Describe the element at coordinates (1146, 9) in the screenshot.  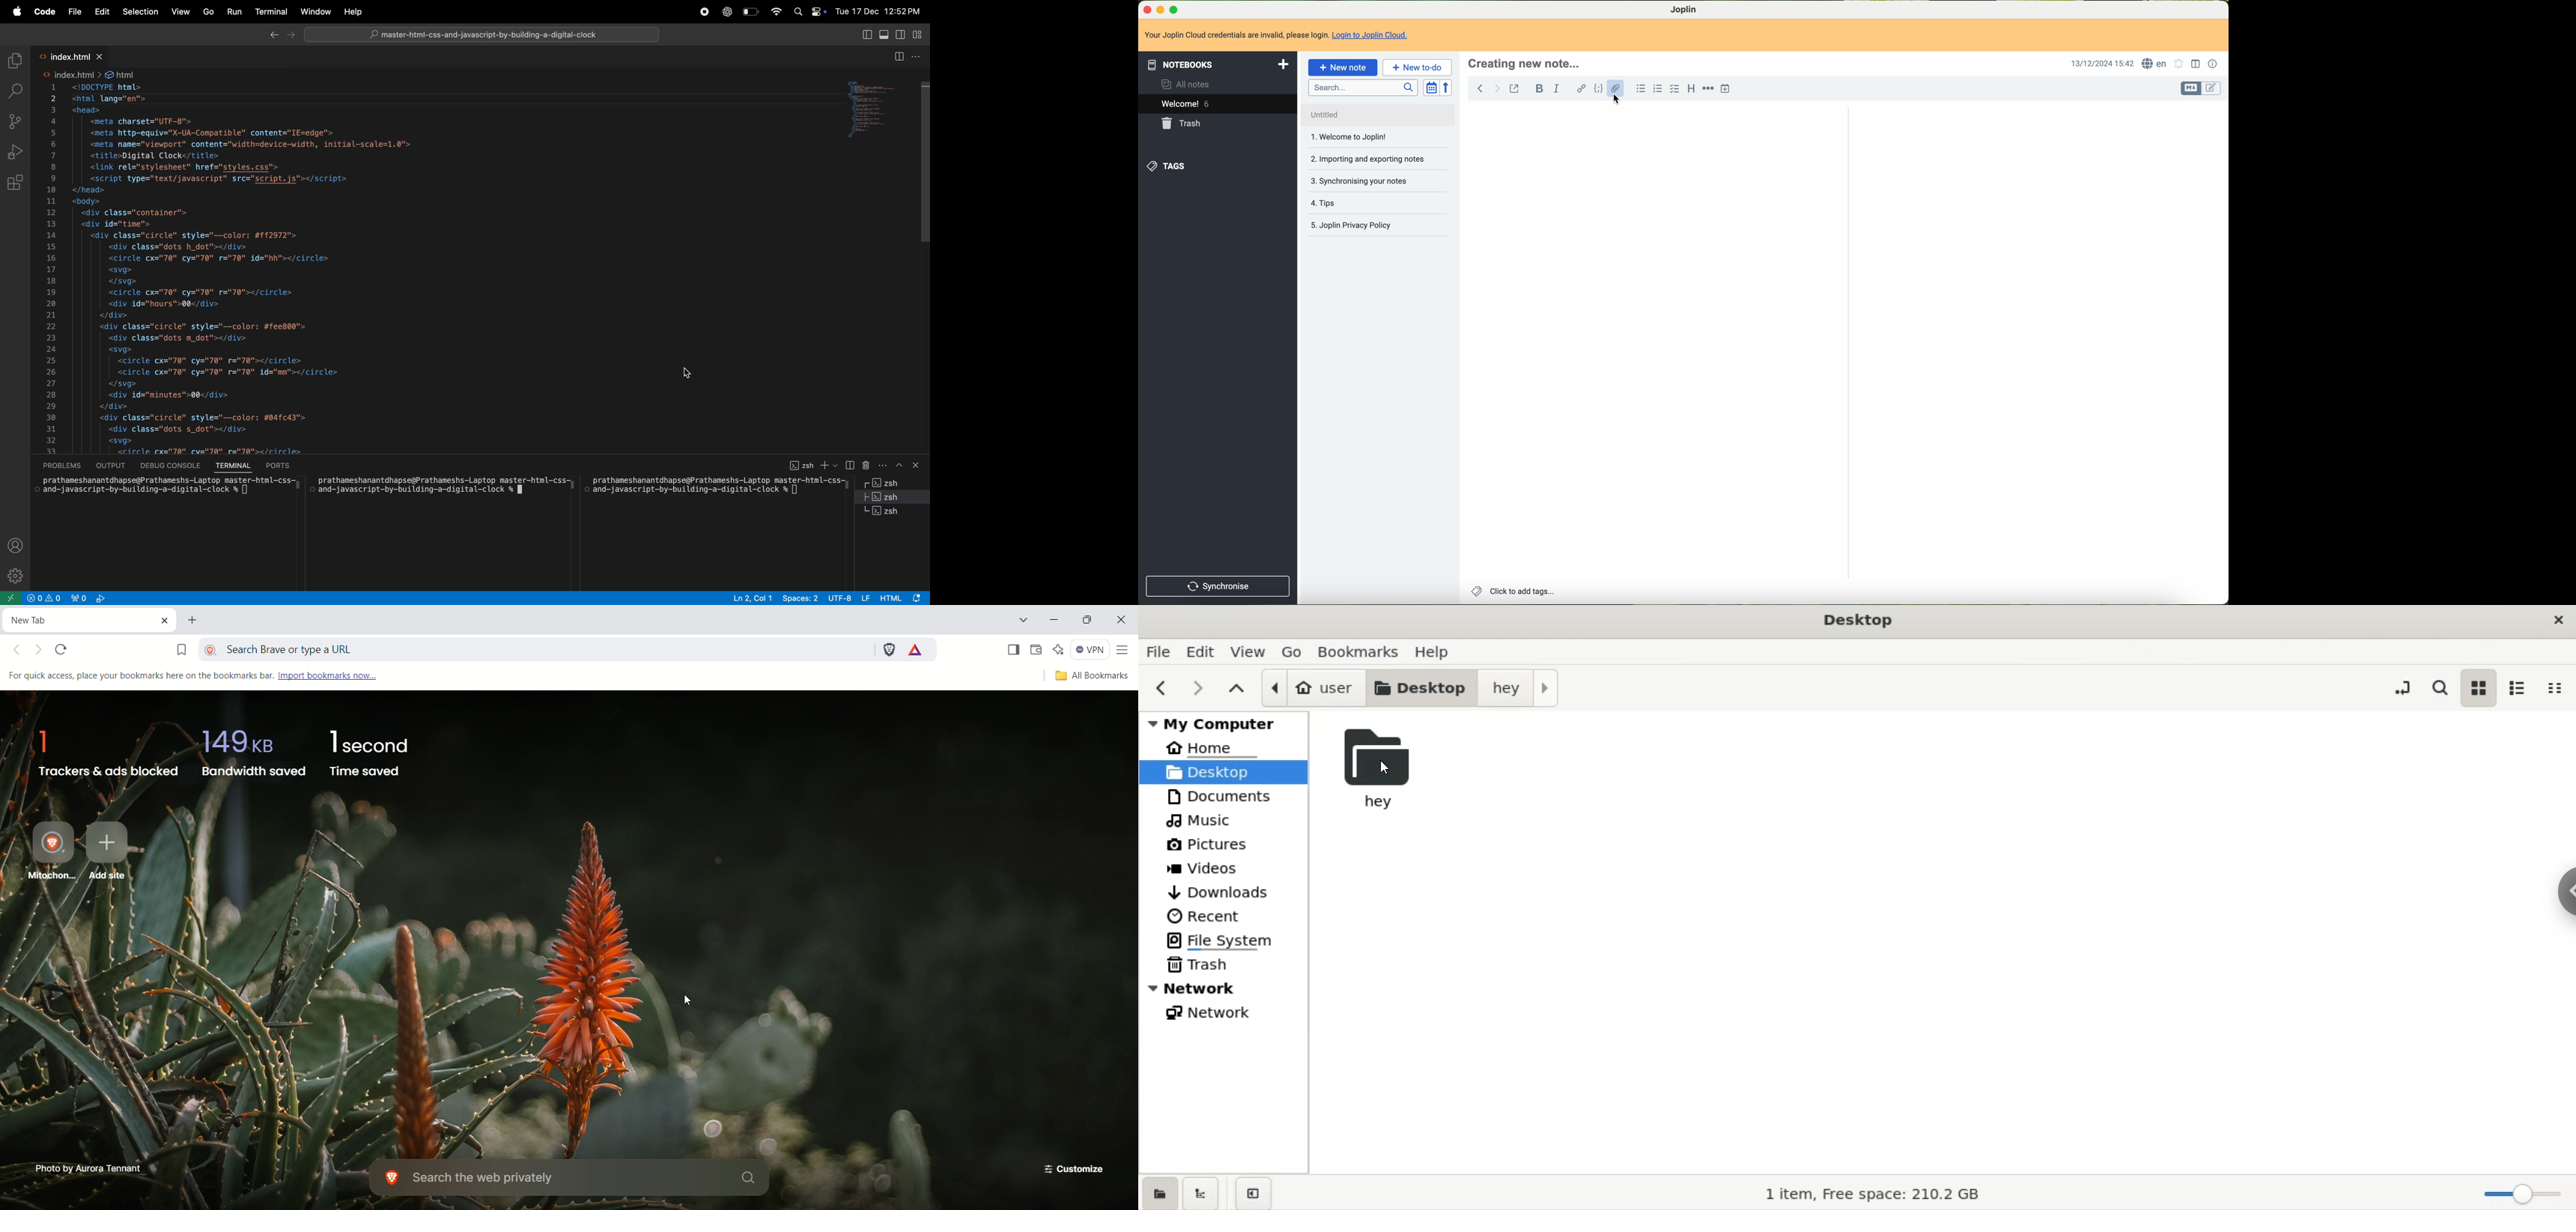
I see `close Calibre` at that location.